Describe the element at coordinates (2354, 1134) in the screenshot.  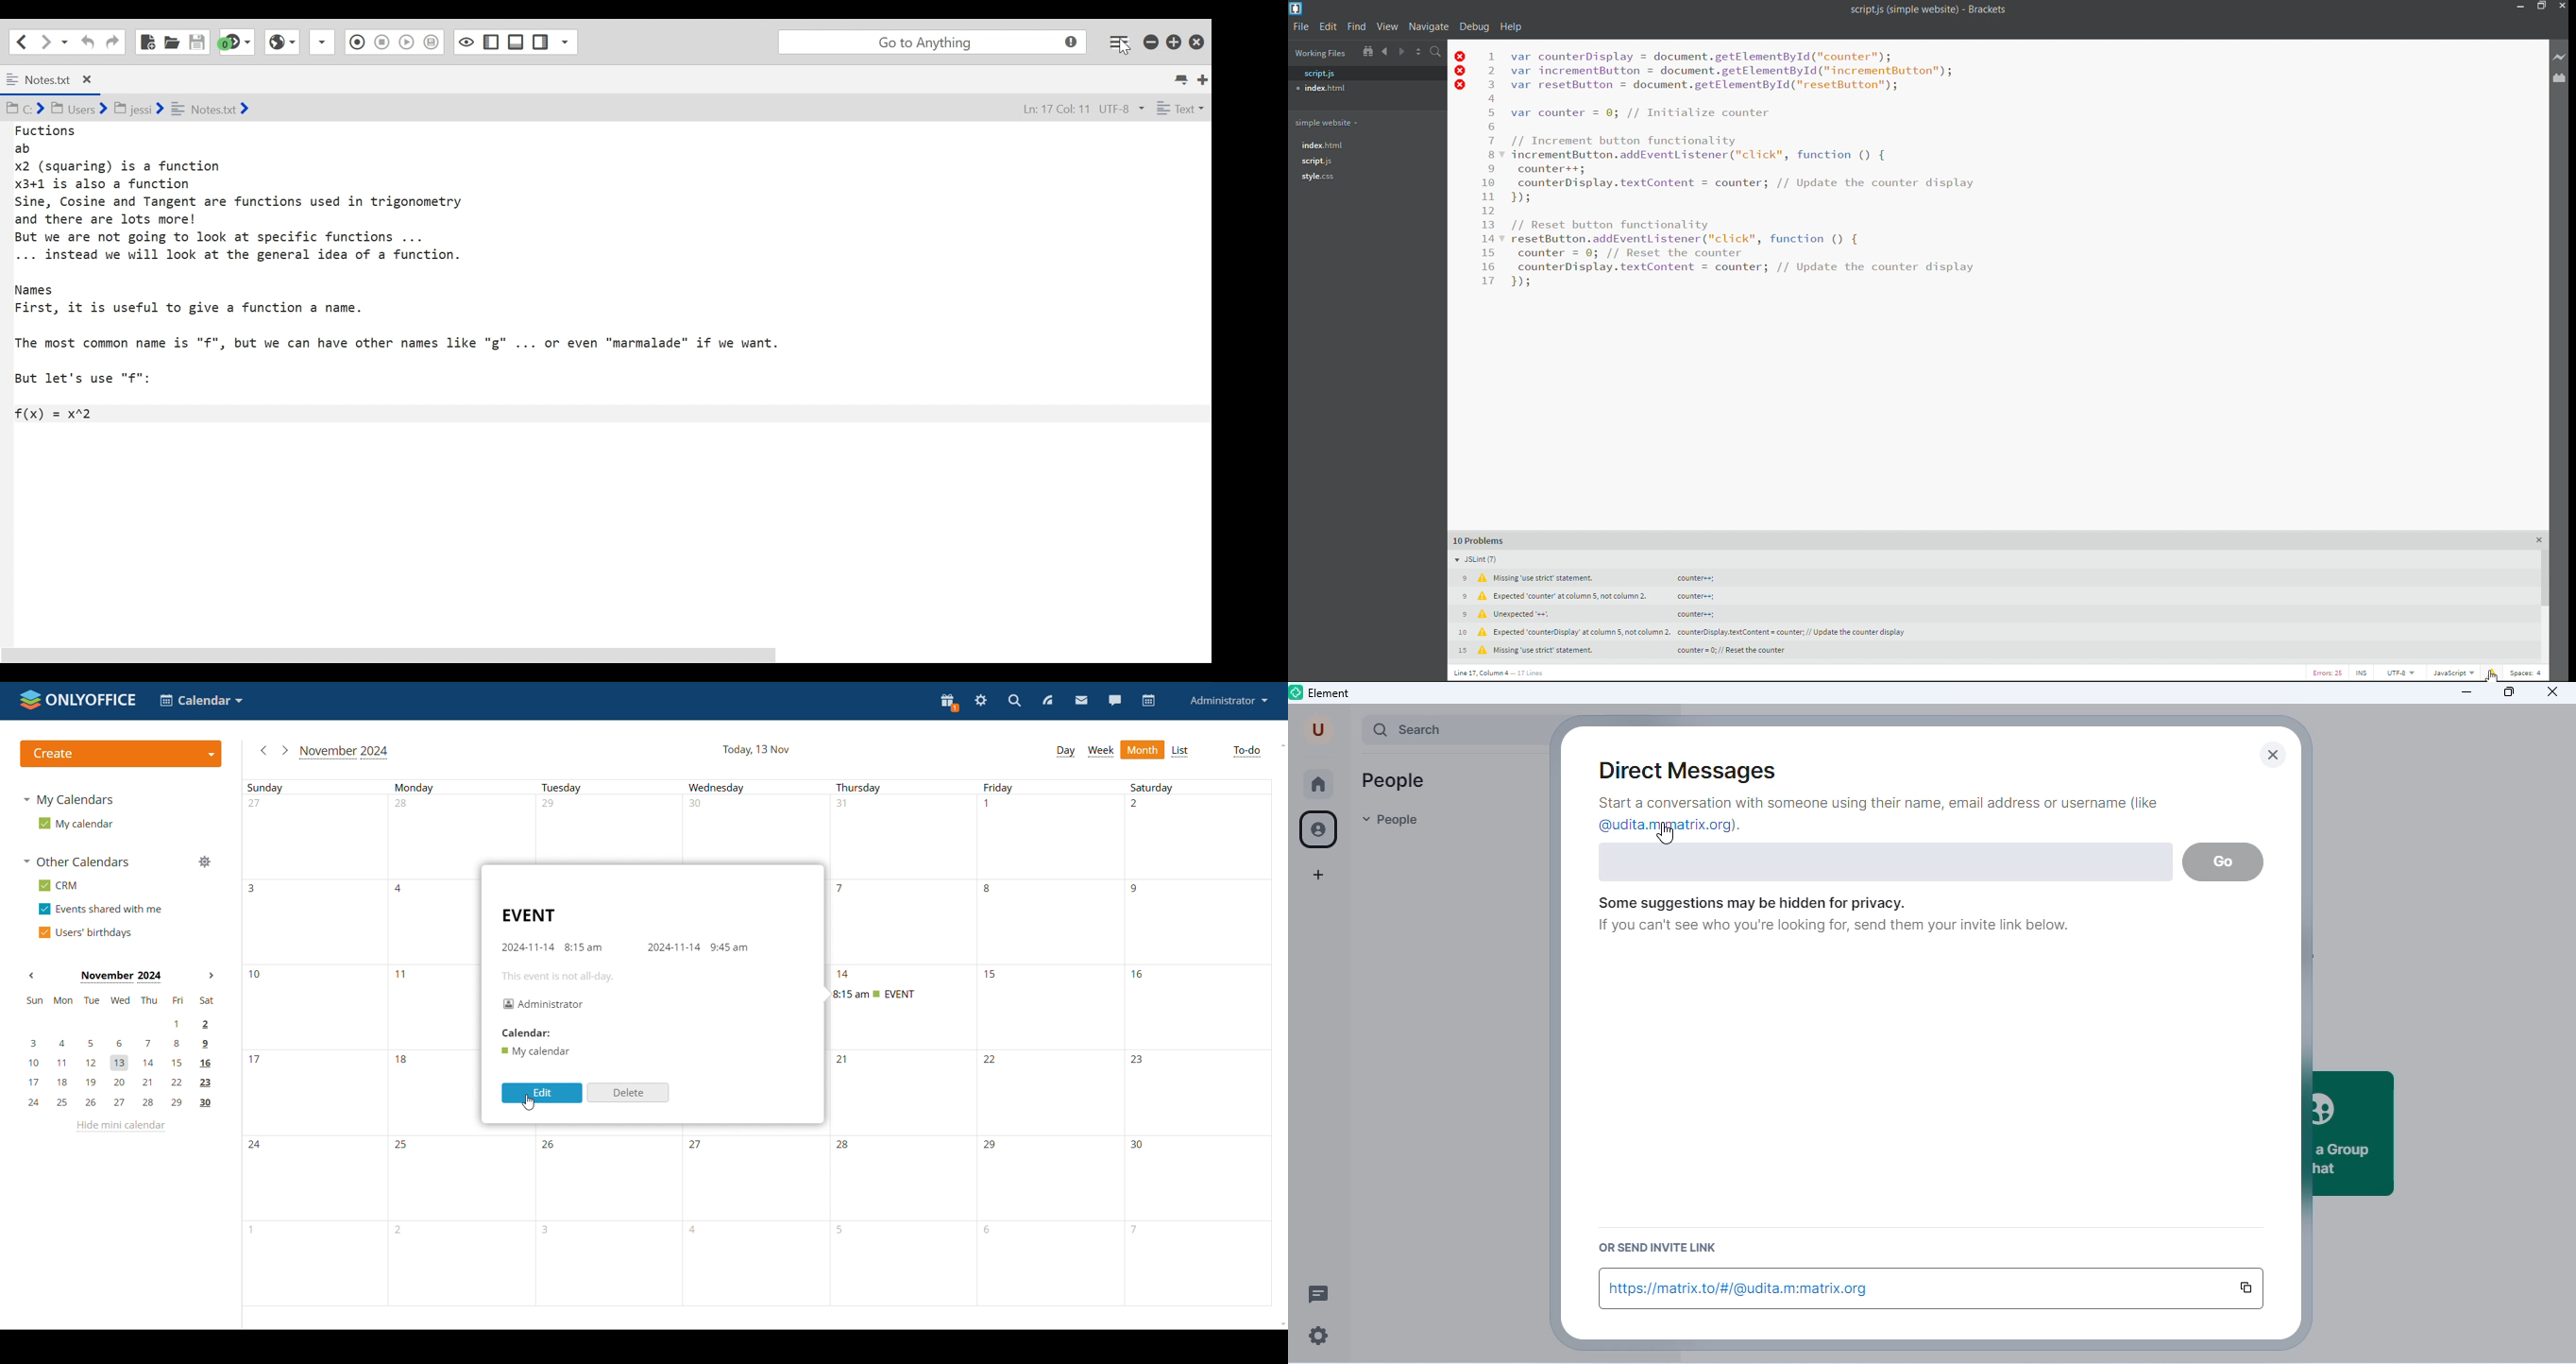
I see `create a group chat` at that location.